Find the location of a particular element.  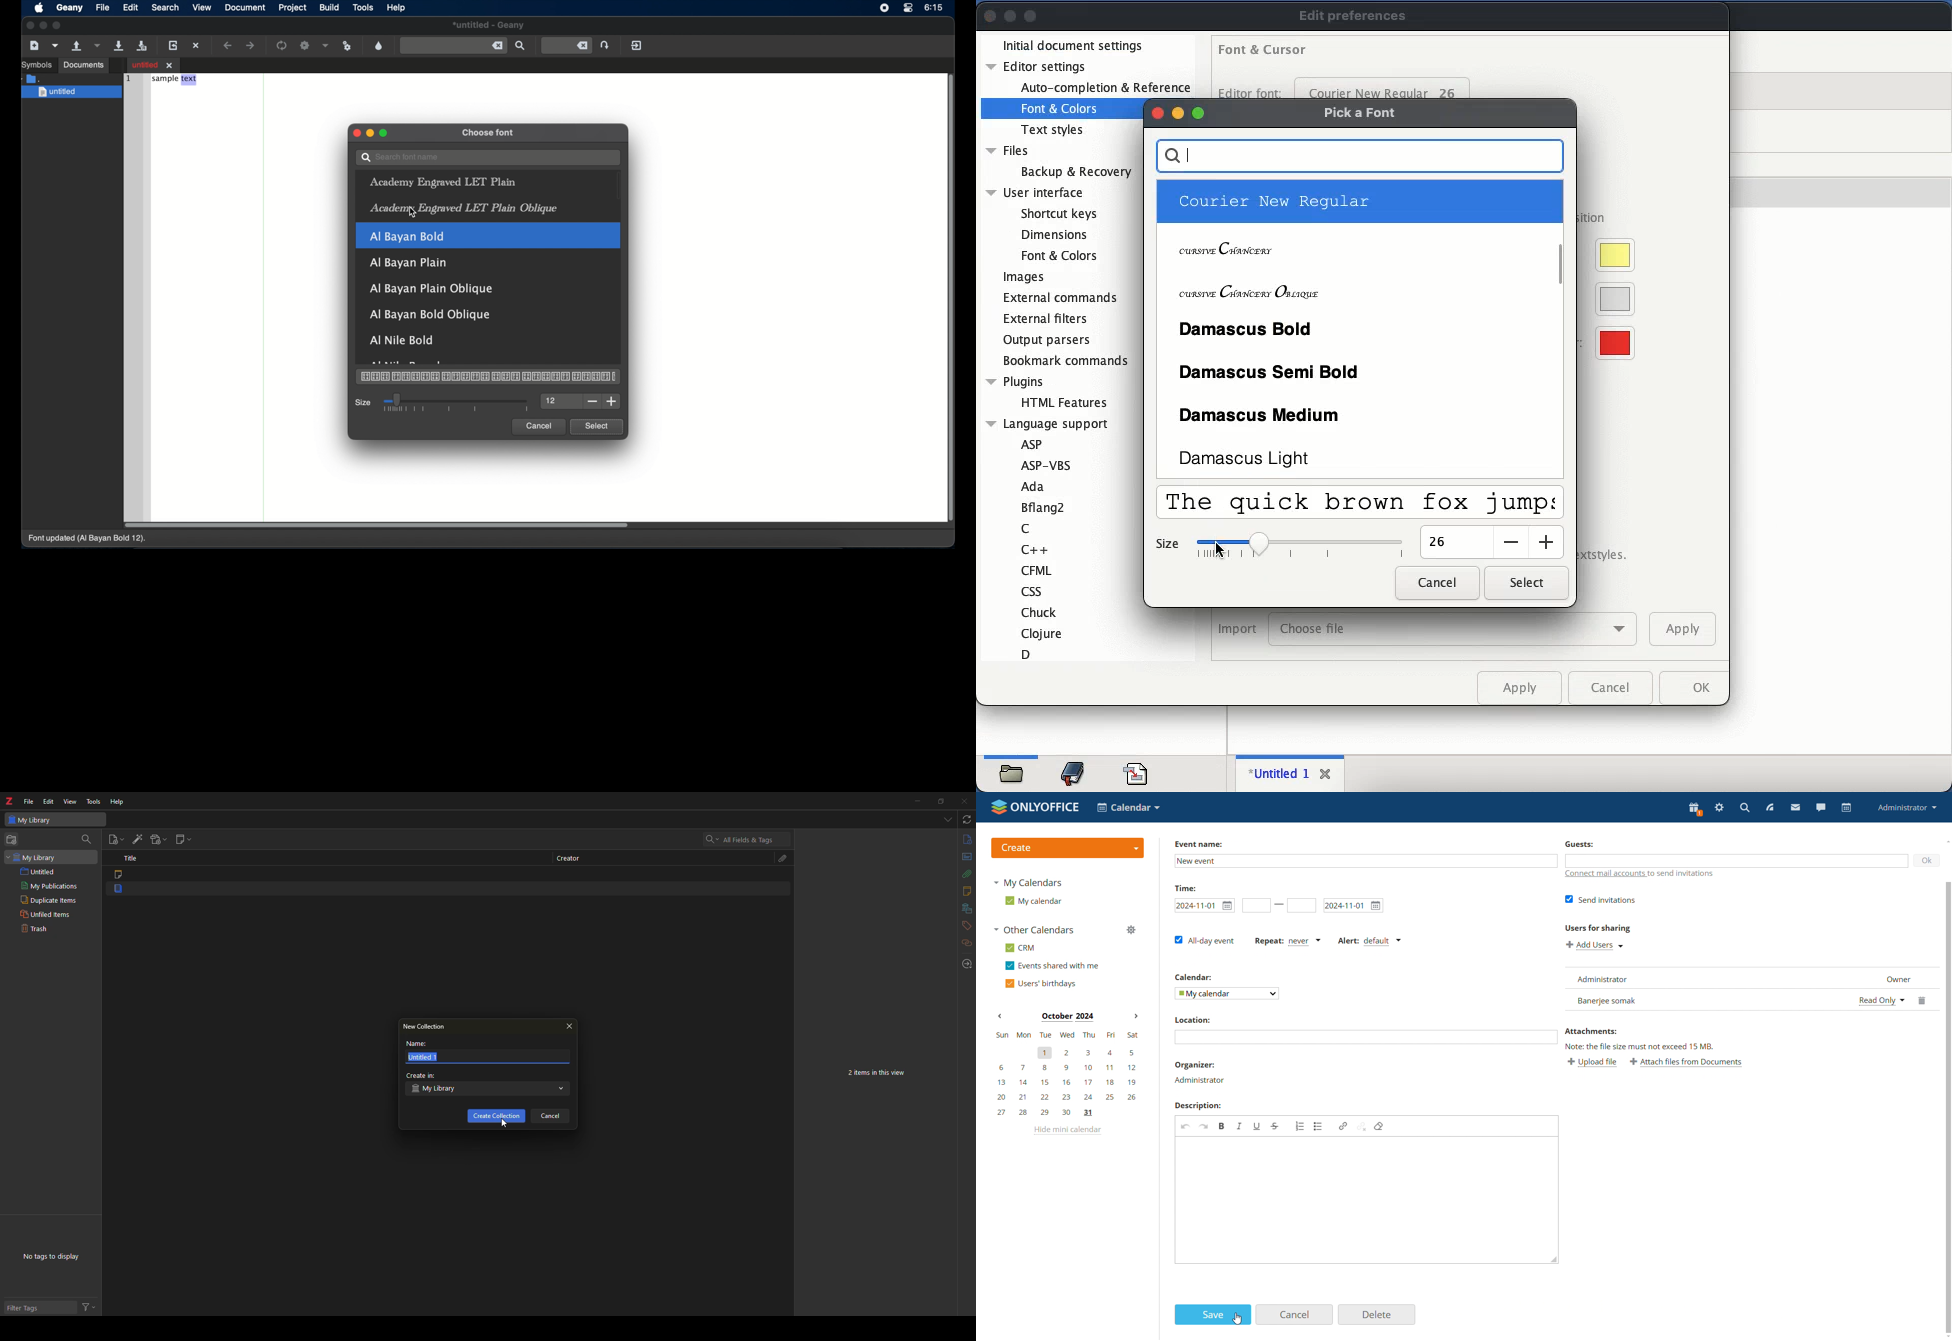

external filters is located at coordinates (1048, 320).